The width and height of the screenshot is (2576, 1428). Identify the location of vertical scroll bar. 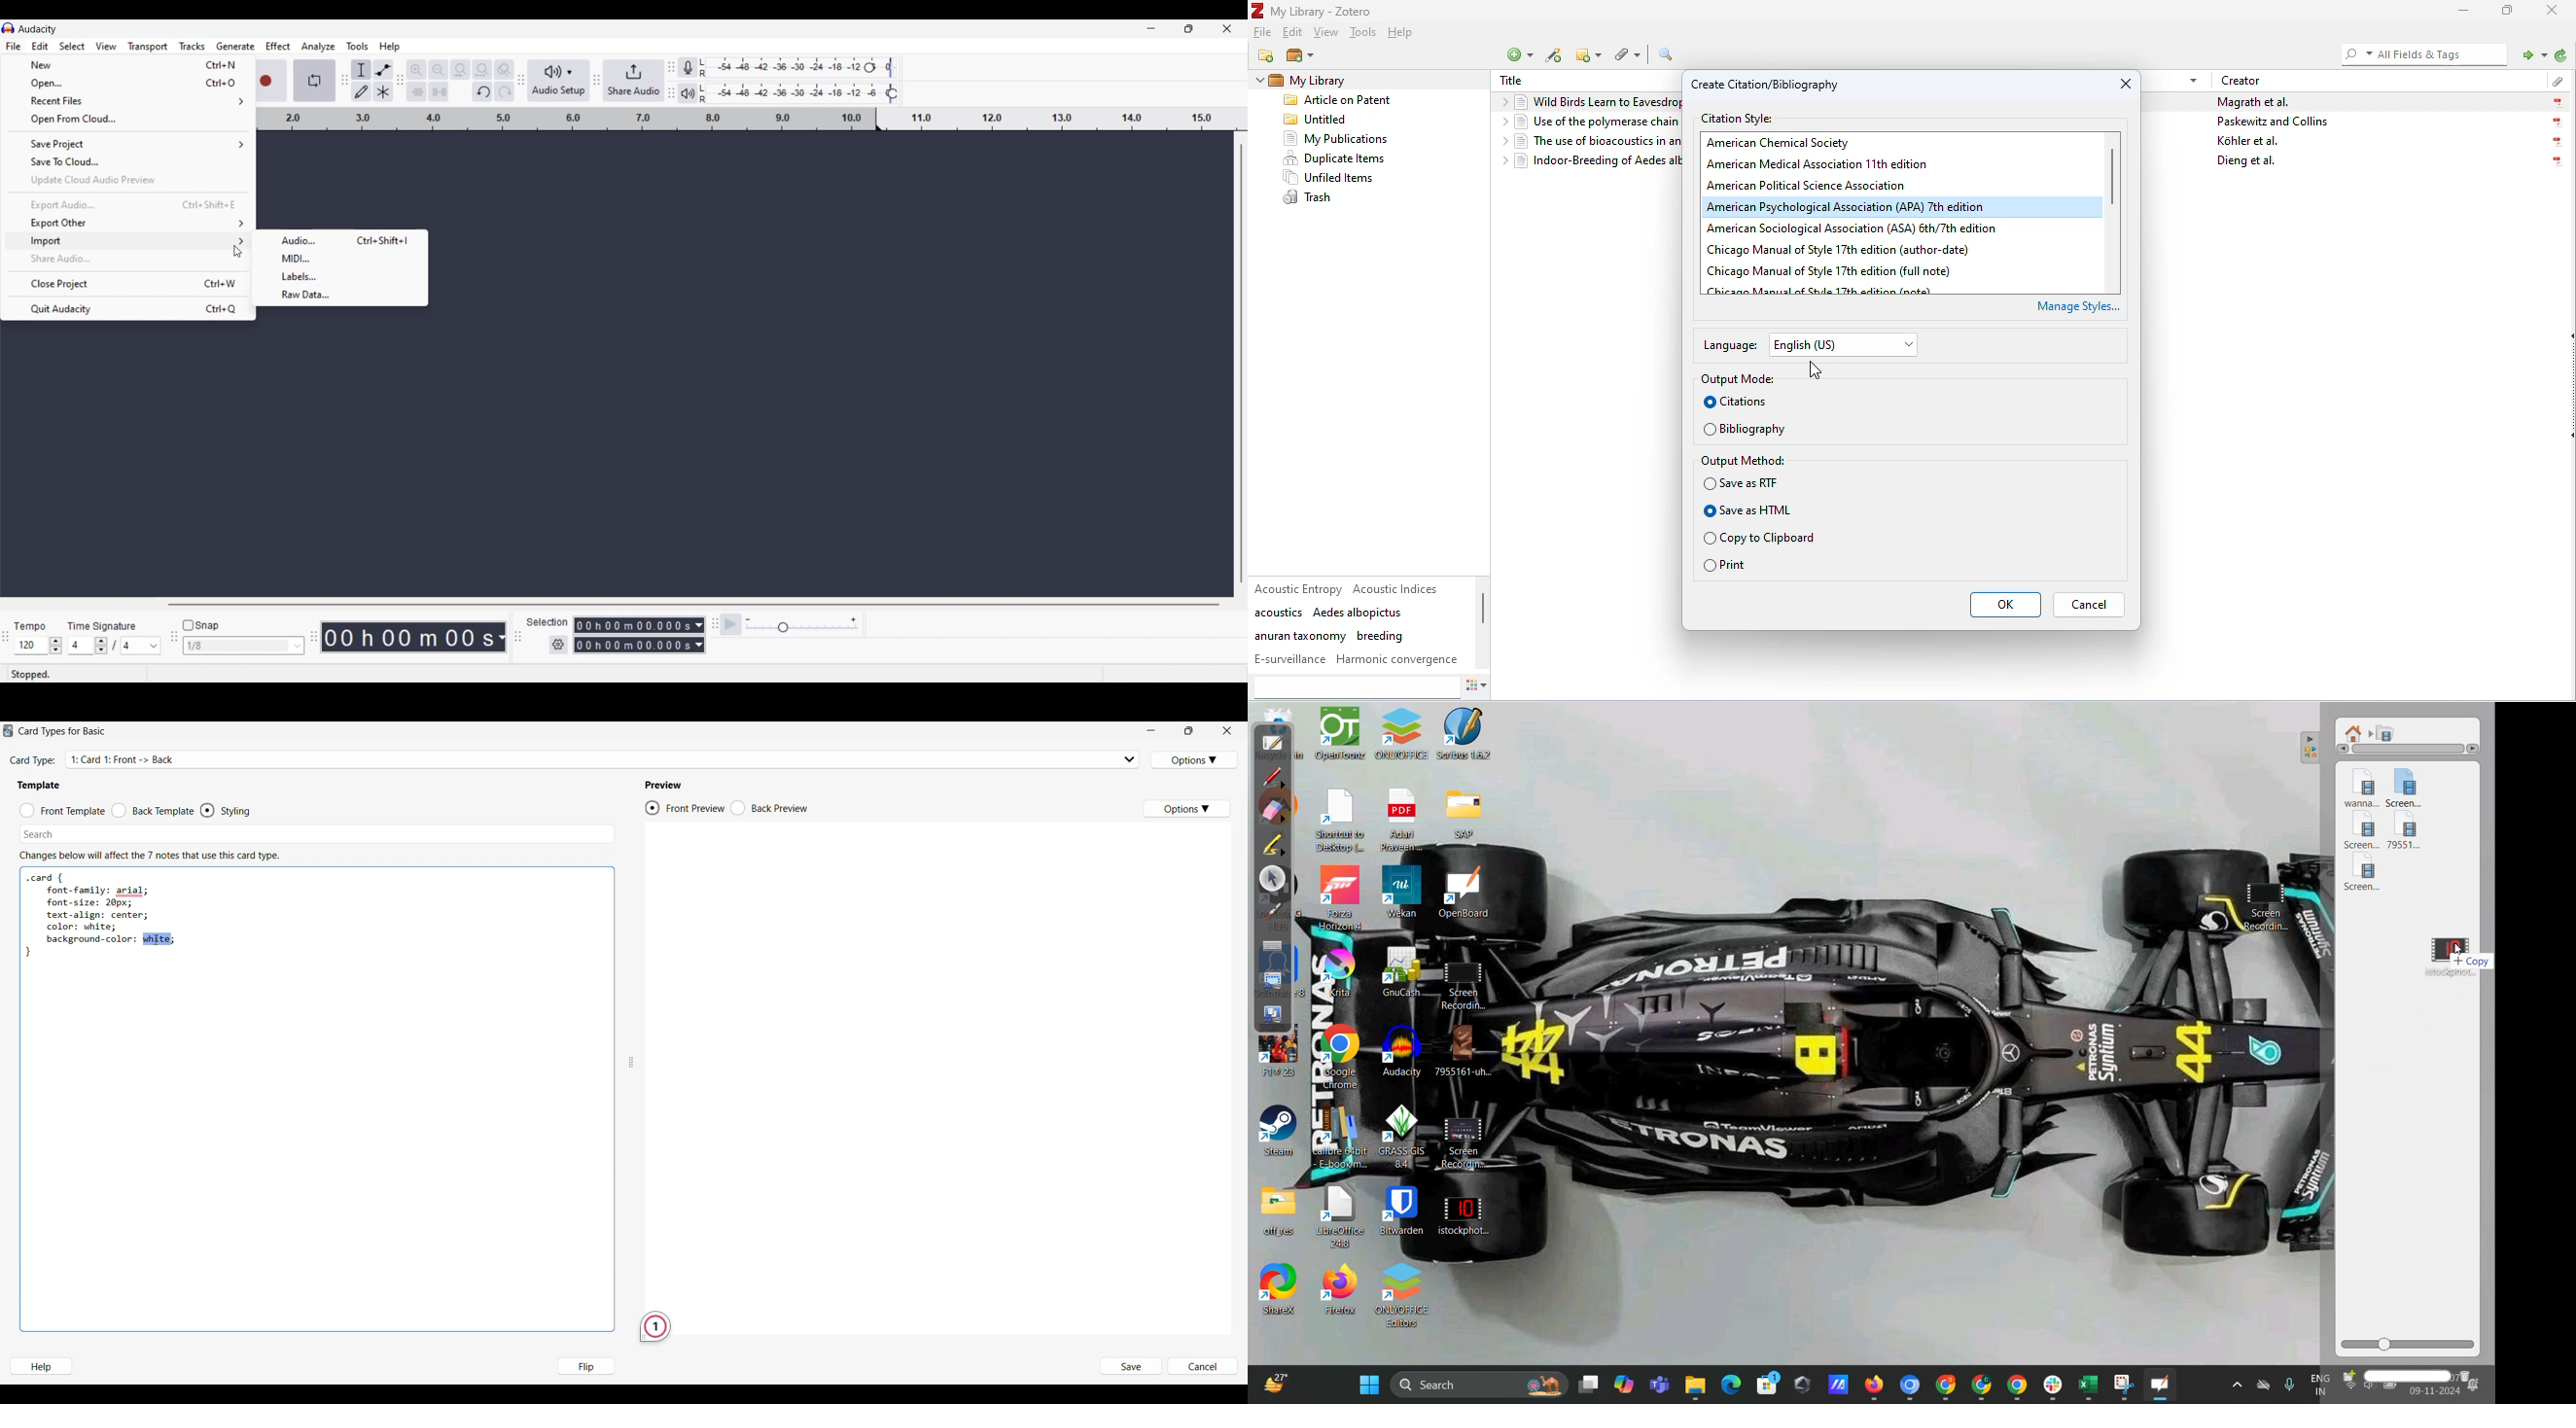
(1485, 611).